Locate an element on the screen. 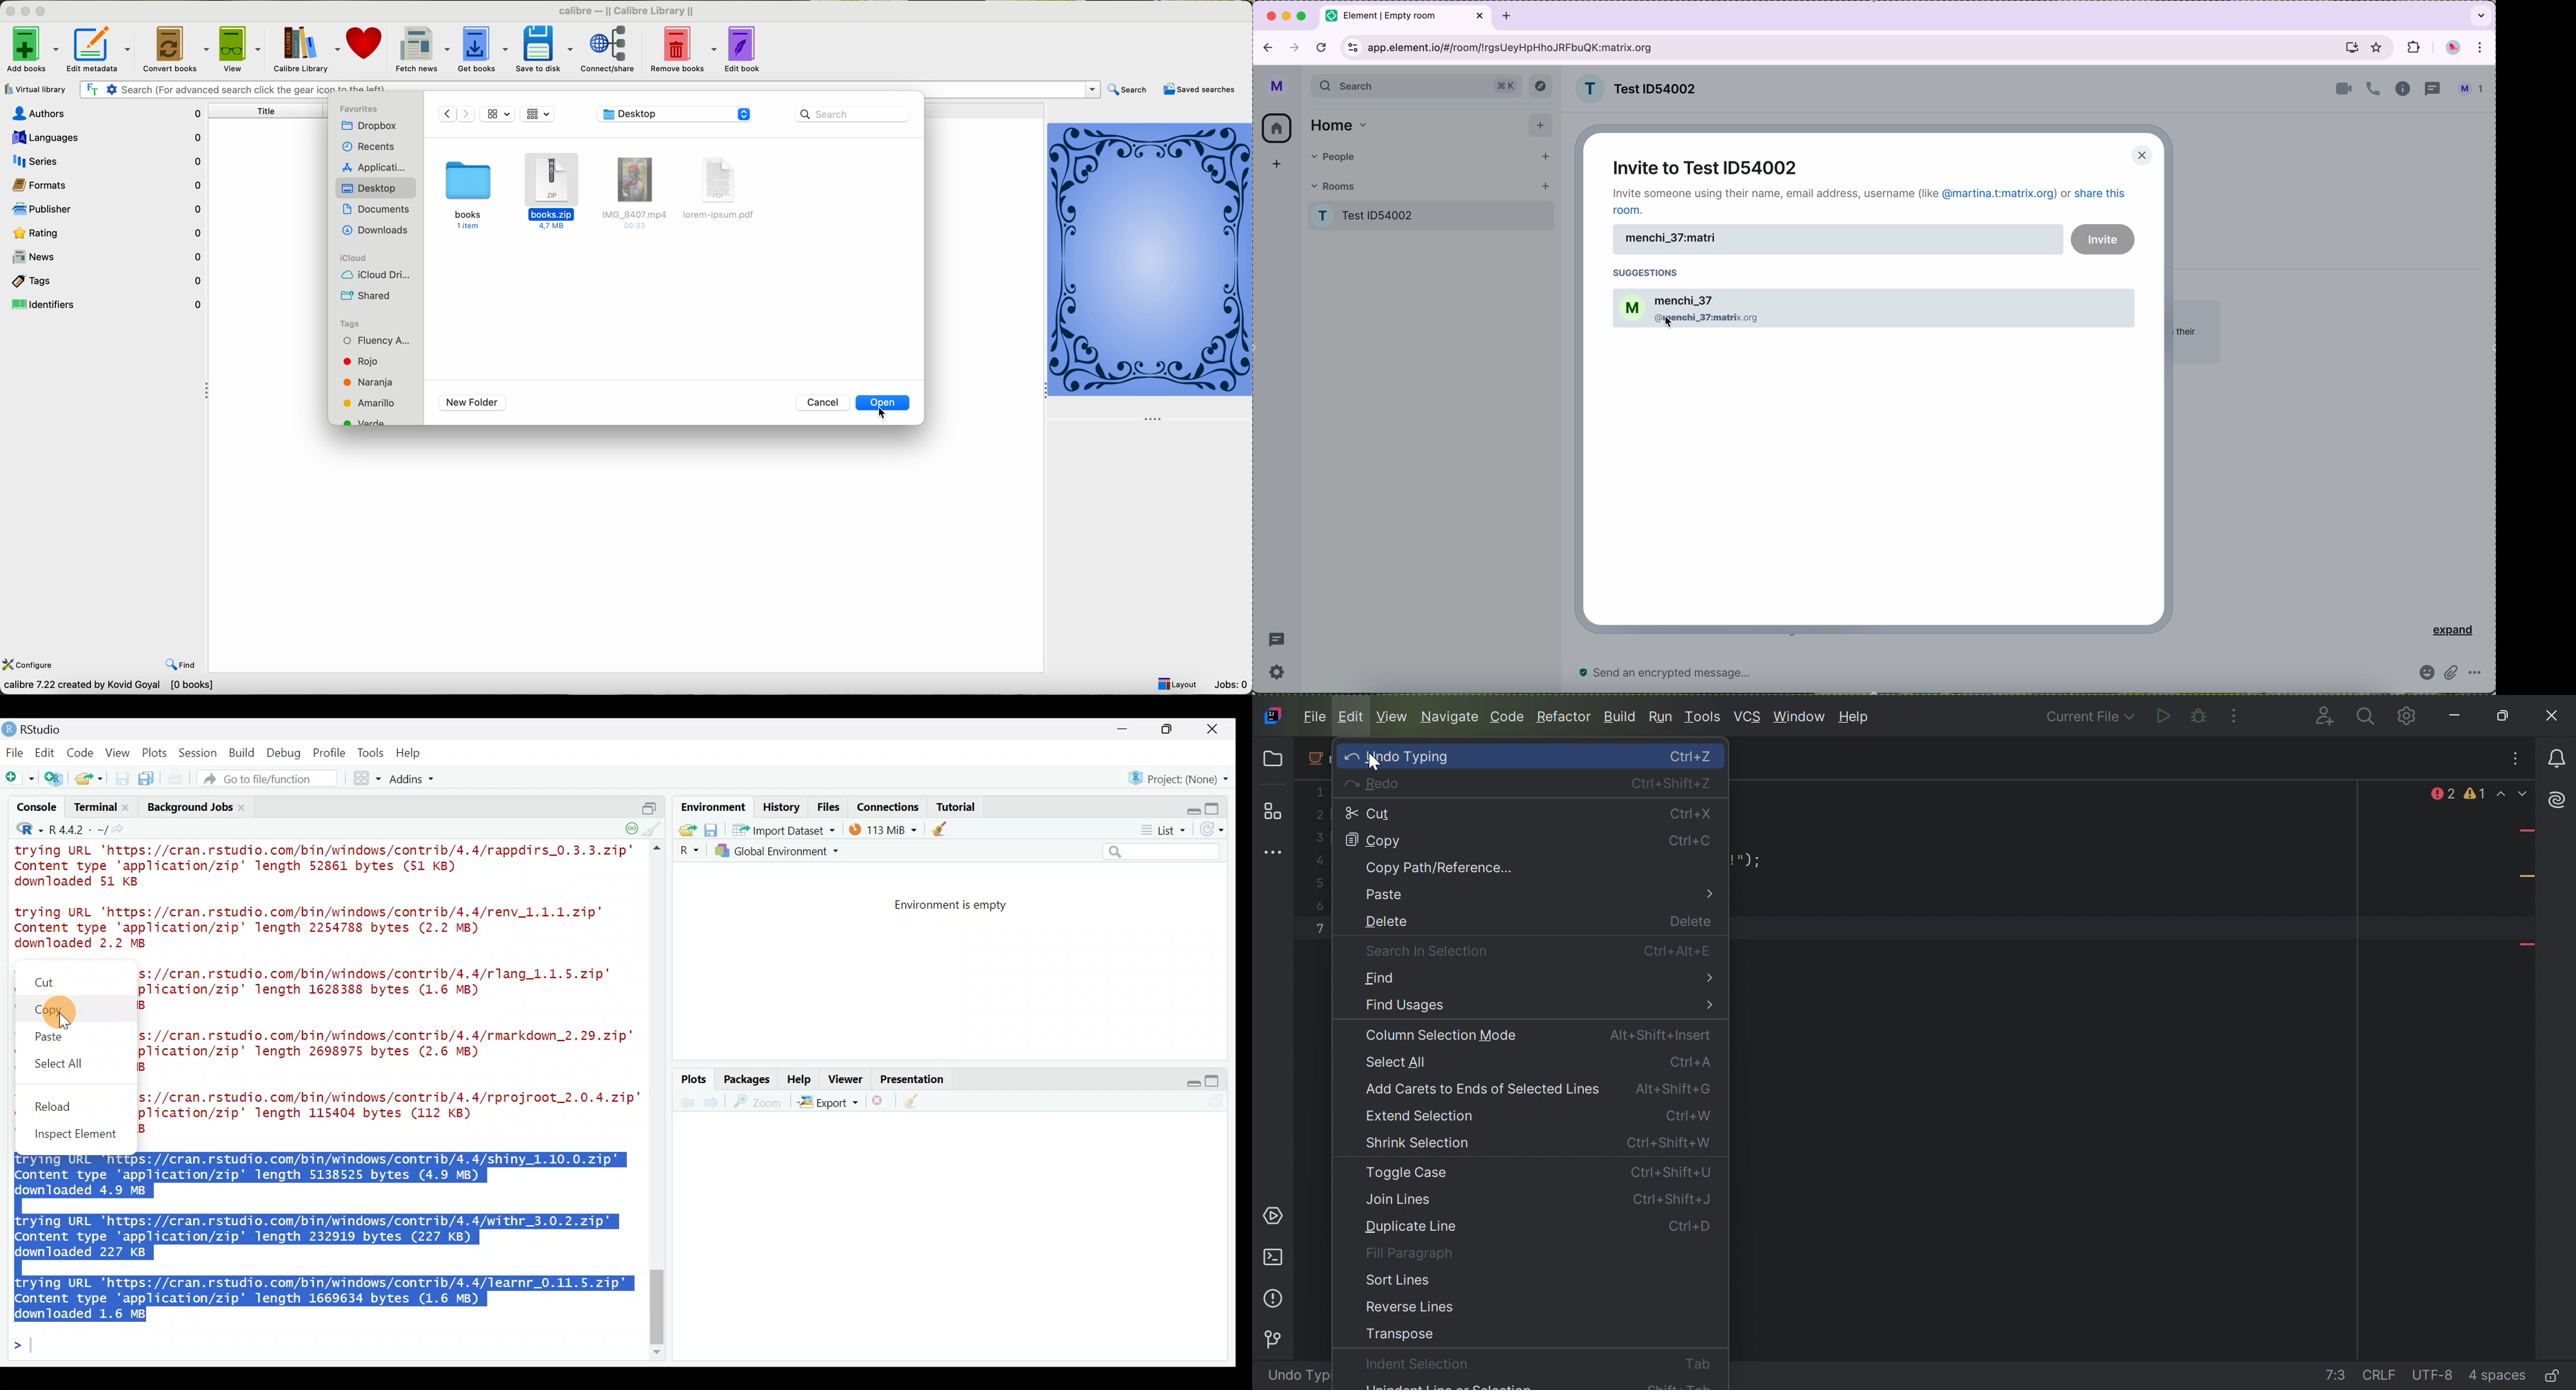 This screenshot has width=2576, height=1400. Maximize is located at coordinates (1219, 805).